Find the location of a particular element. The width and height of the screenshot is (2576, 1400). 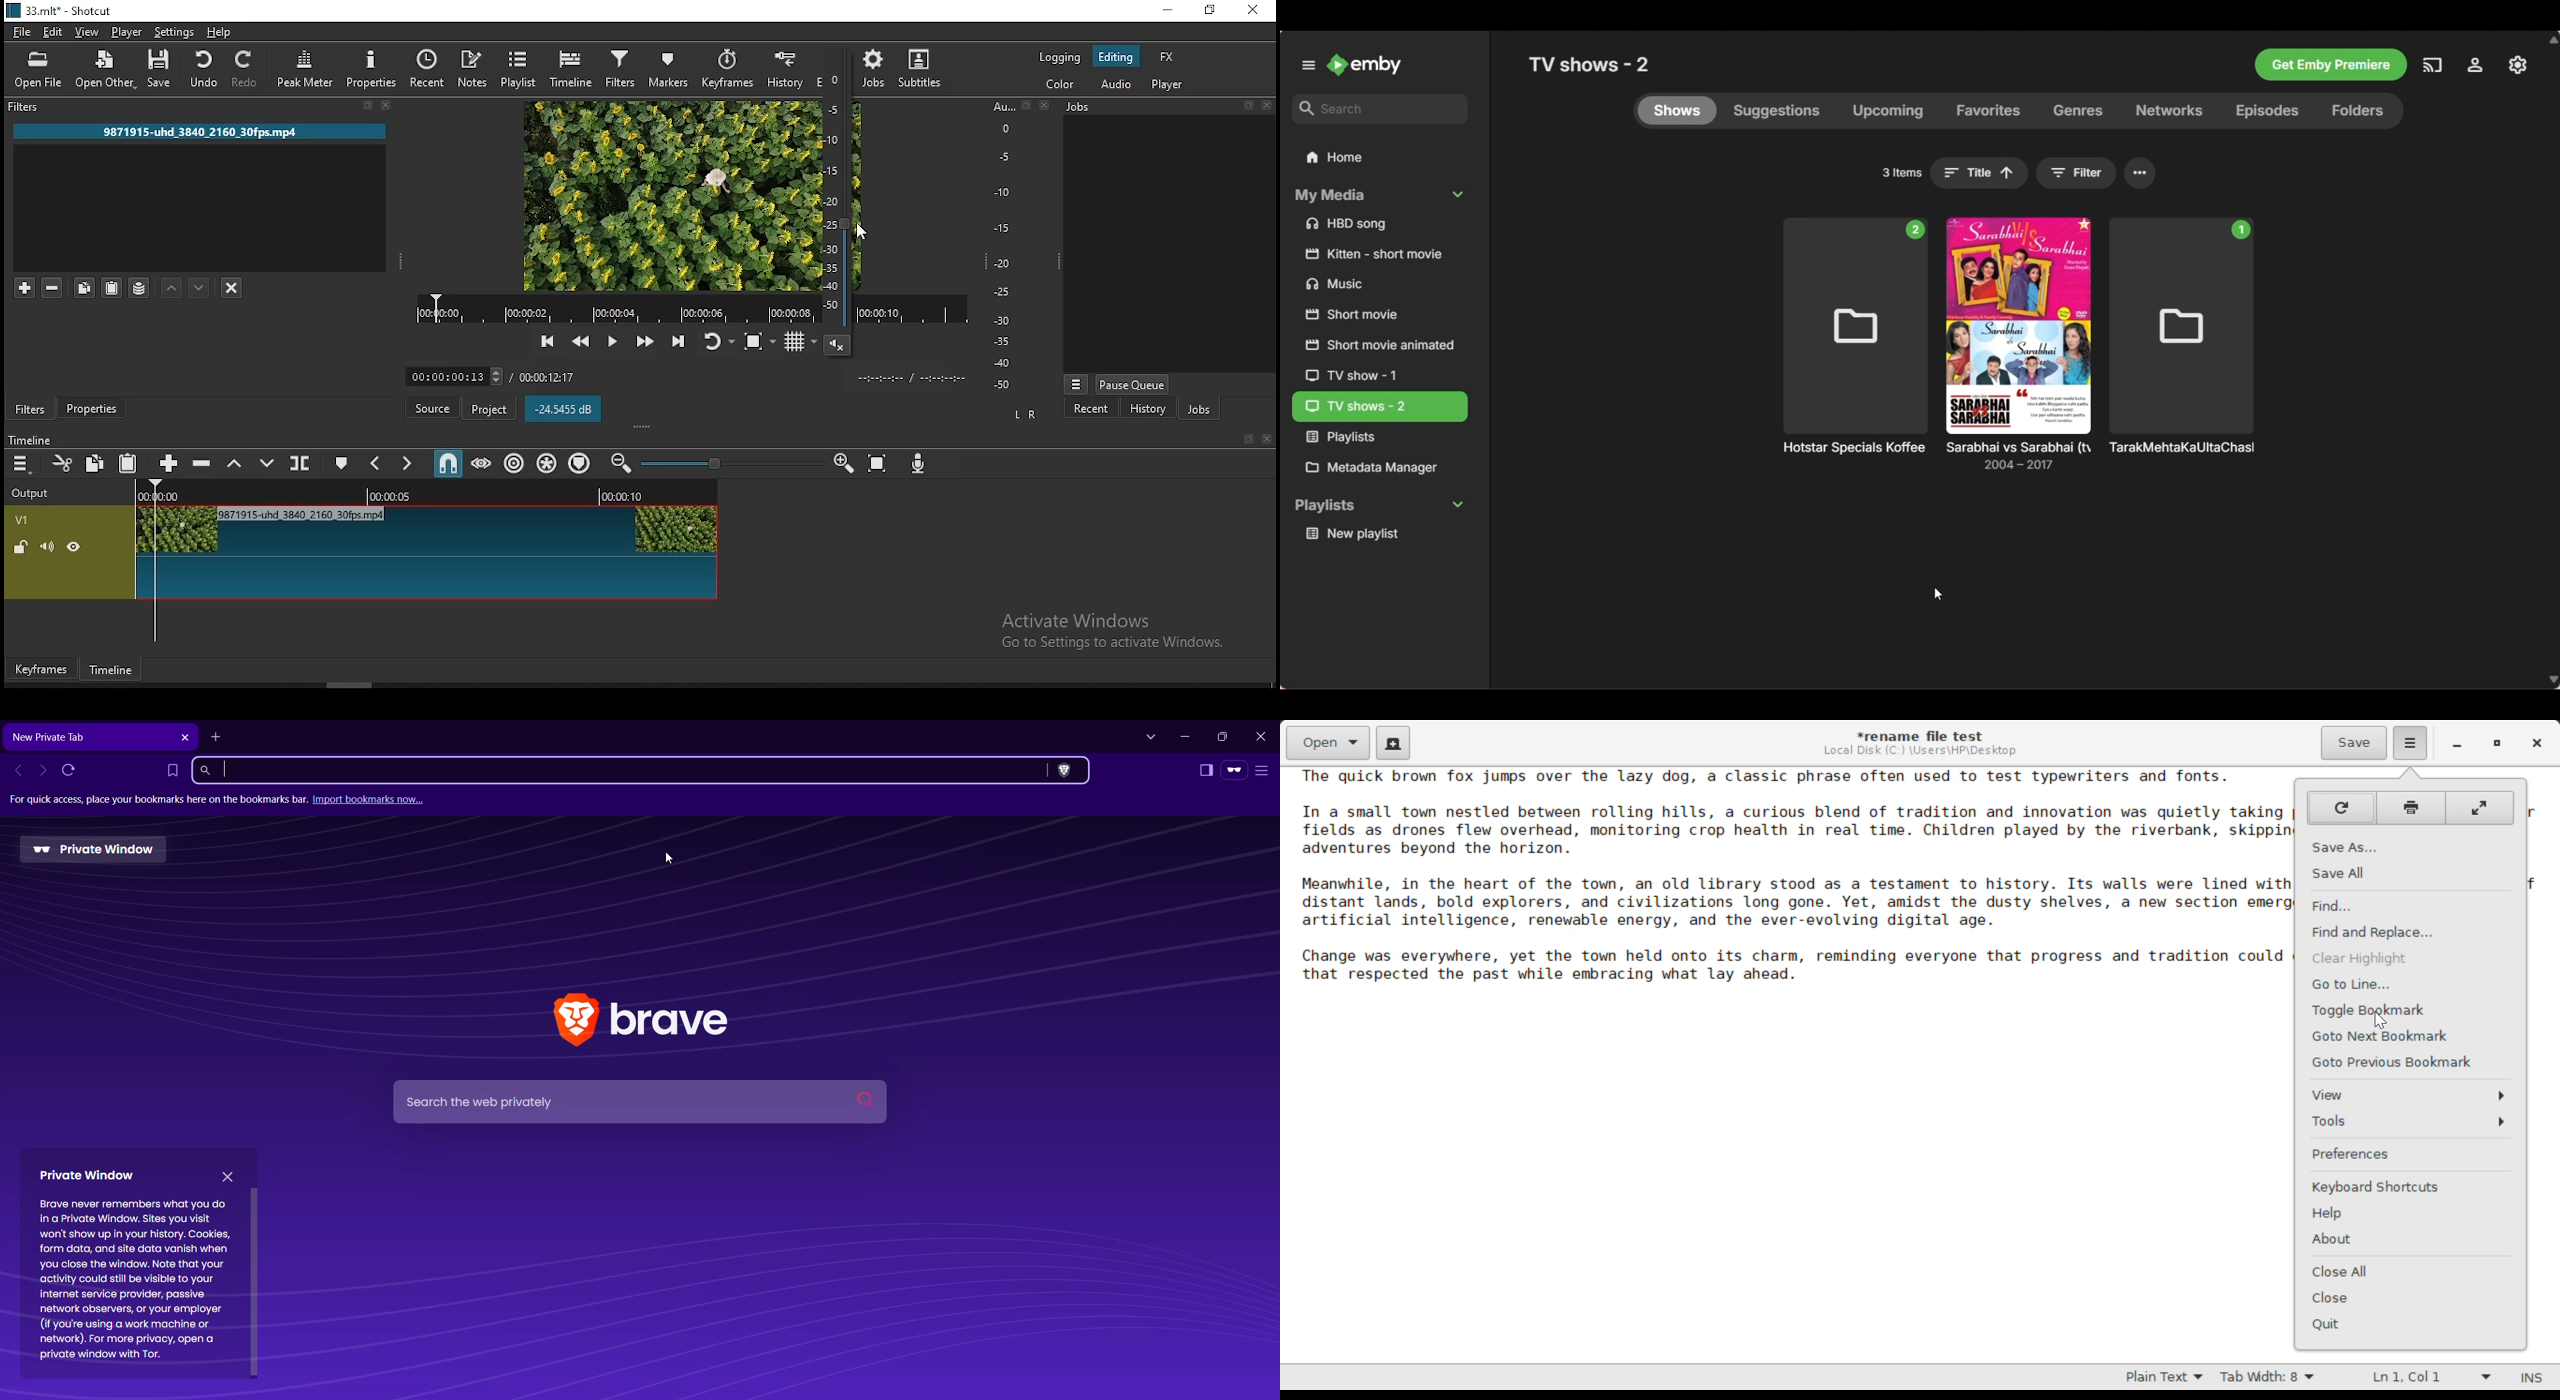

play quickly forward is located at coordinates (643, 343).